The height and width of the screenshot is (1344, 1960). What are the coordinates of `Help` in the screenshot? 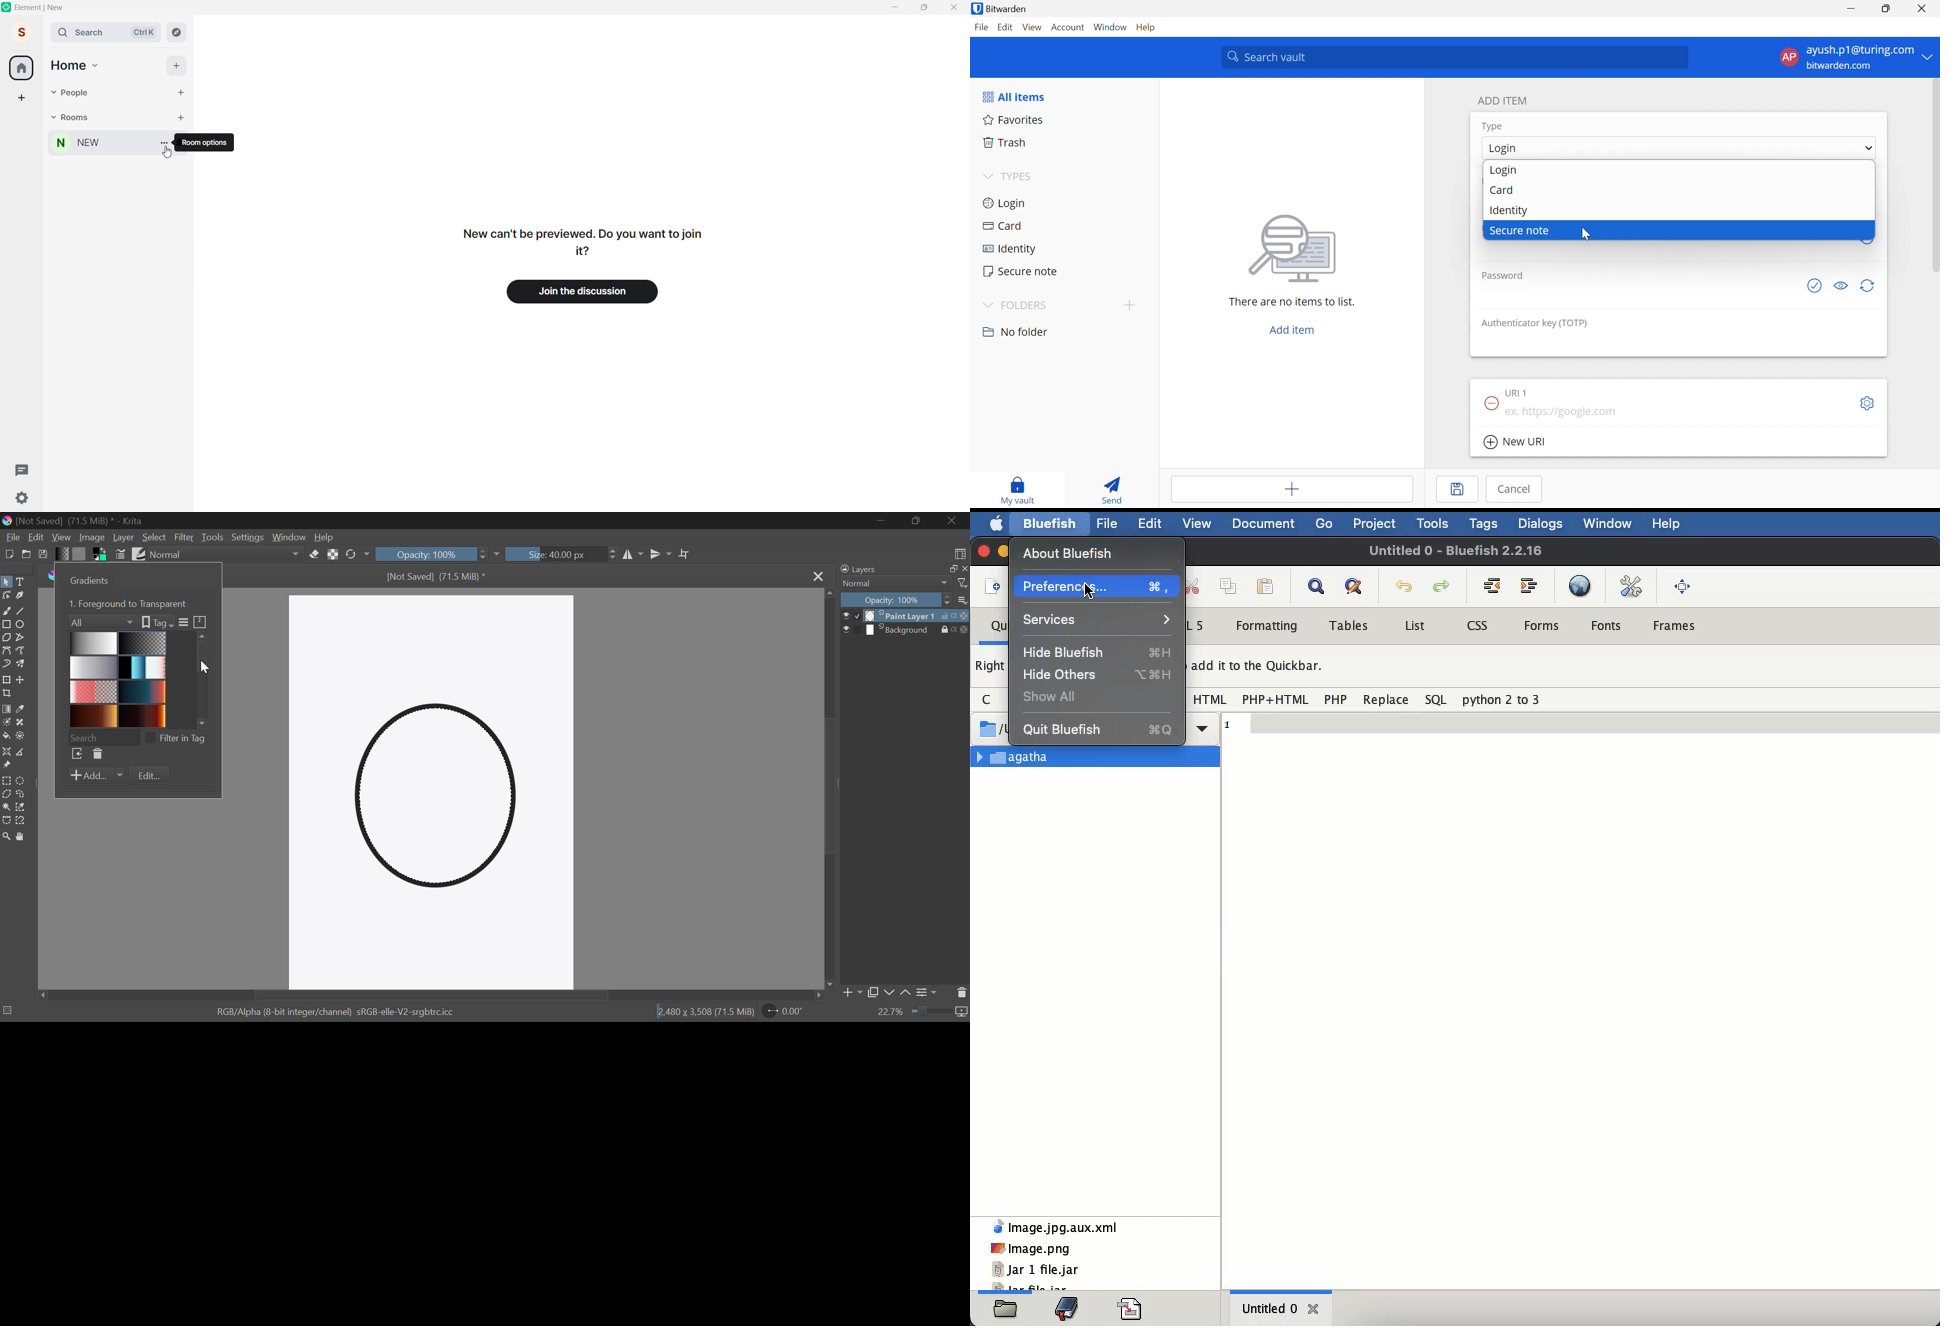 It's located at (326, 537).